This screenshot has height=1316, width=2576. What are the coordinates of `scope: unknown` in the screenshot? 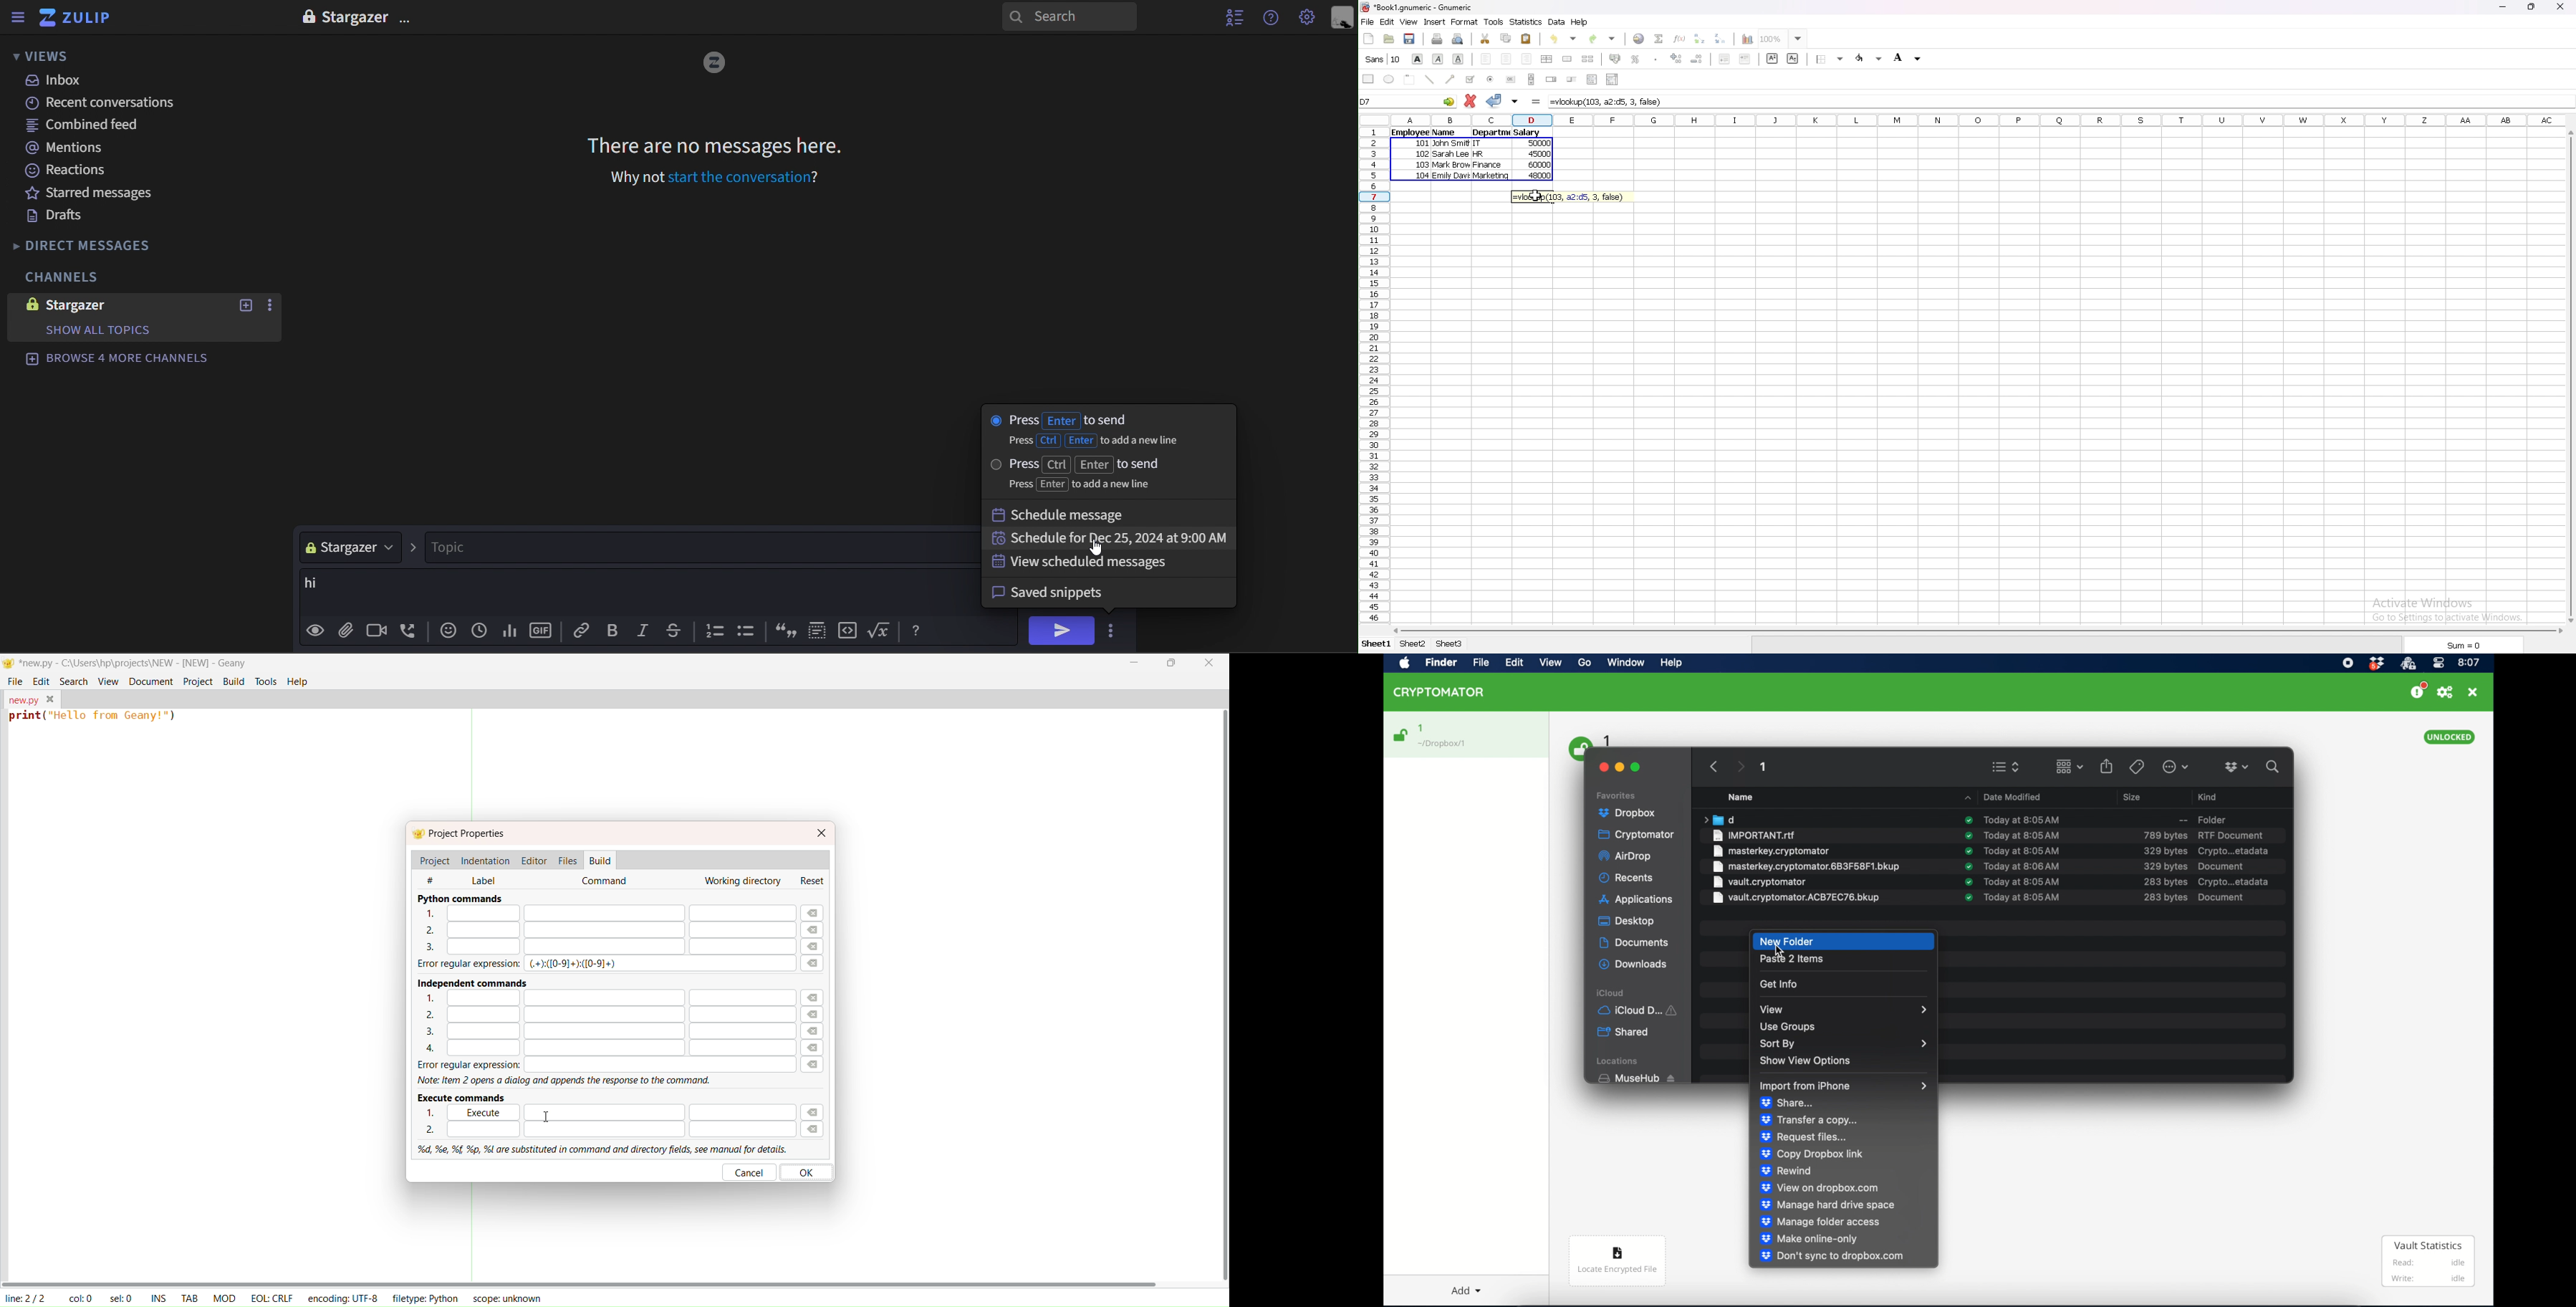 It's located at (505, 1298).